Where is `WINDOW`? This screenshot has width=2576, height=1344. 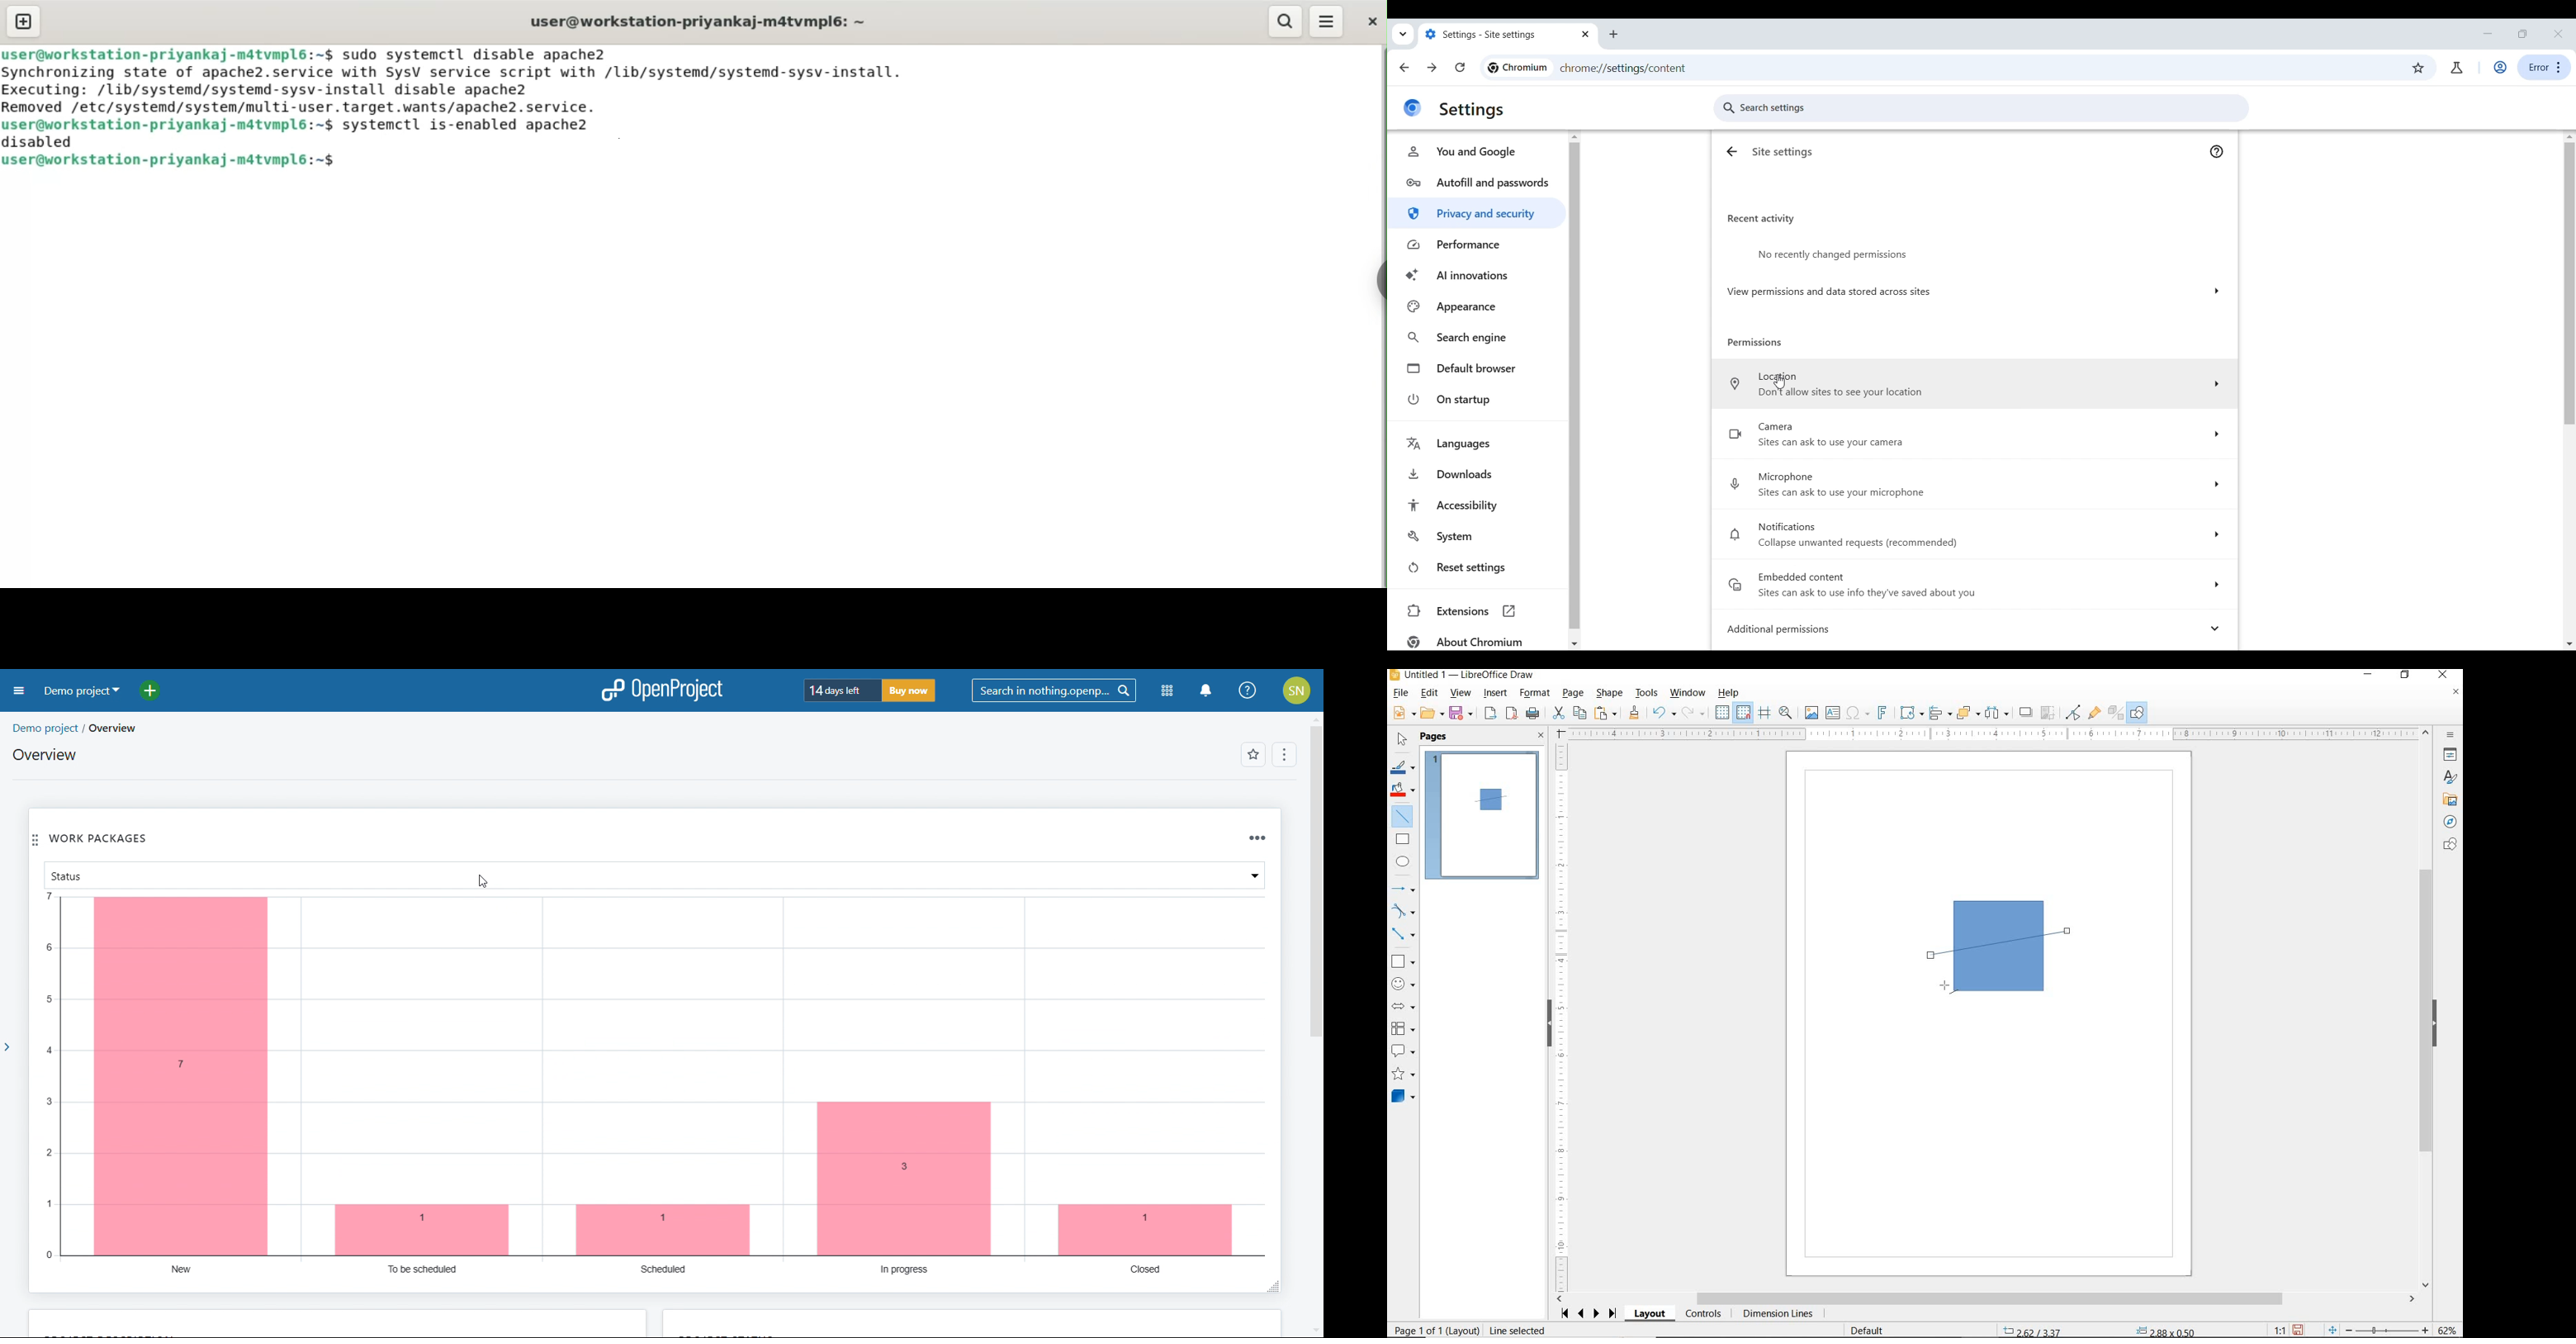
WINDOW is located at coordinates (1688, 693).